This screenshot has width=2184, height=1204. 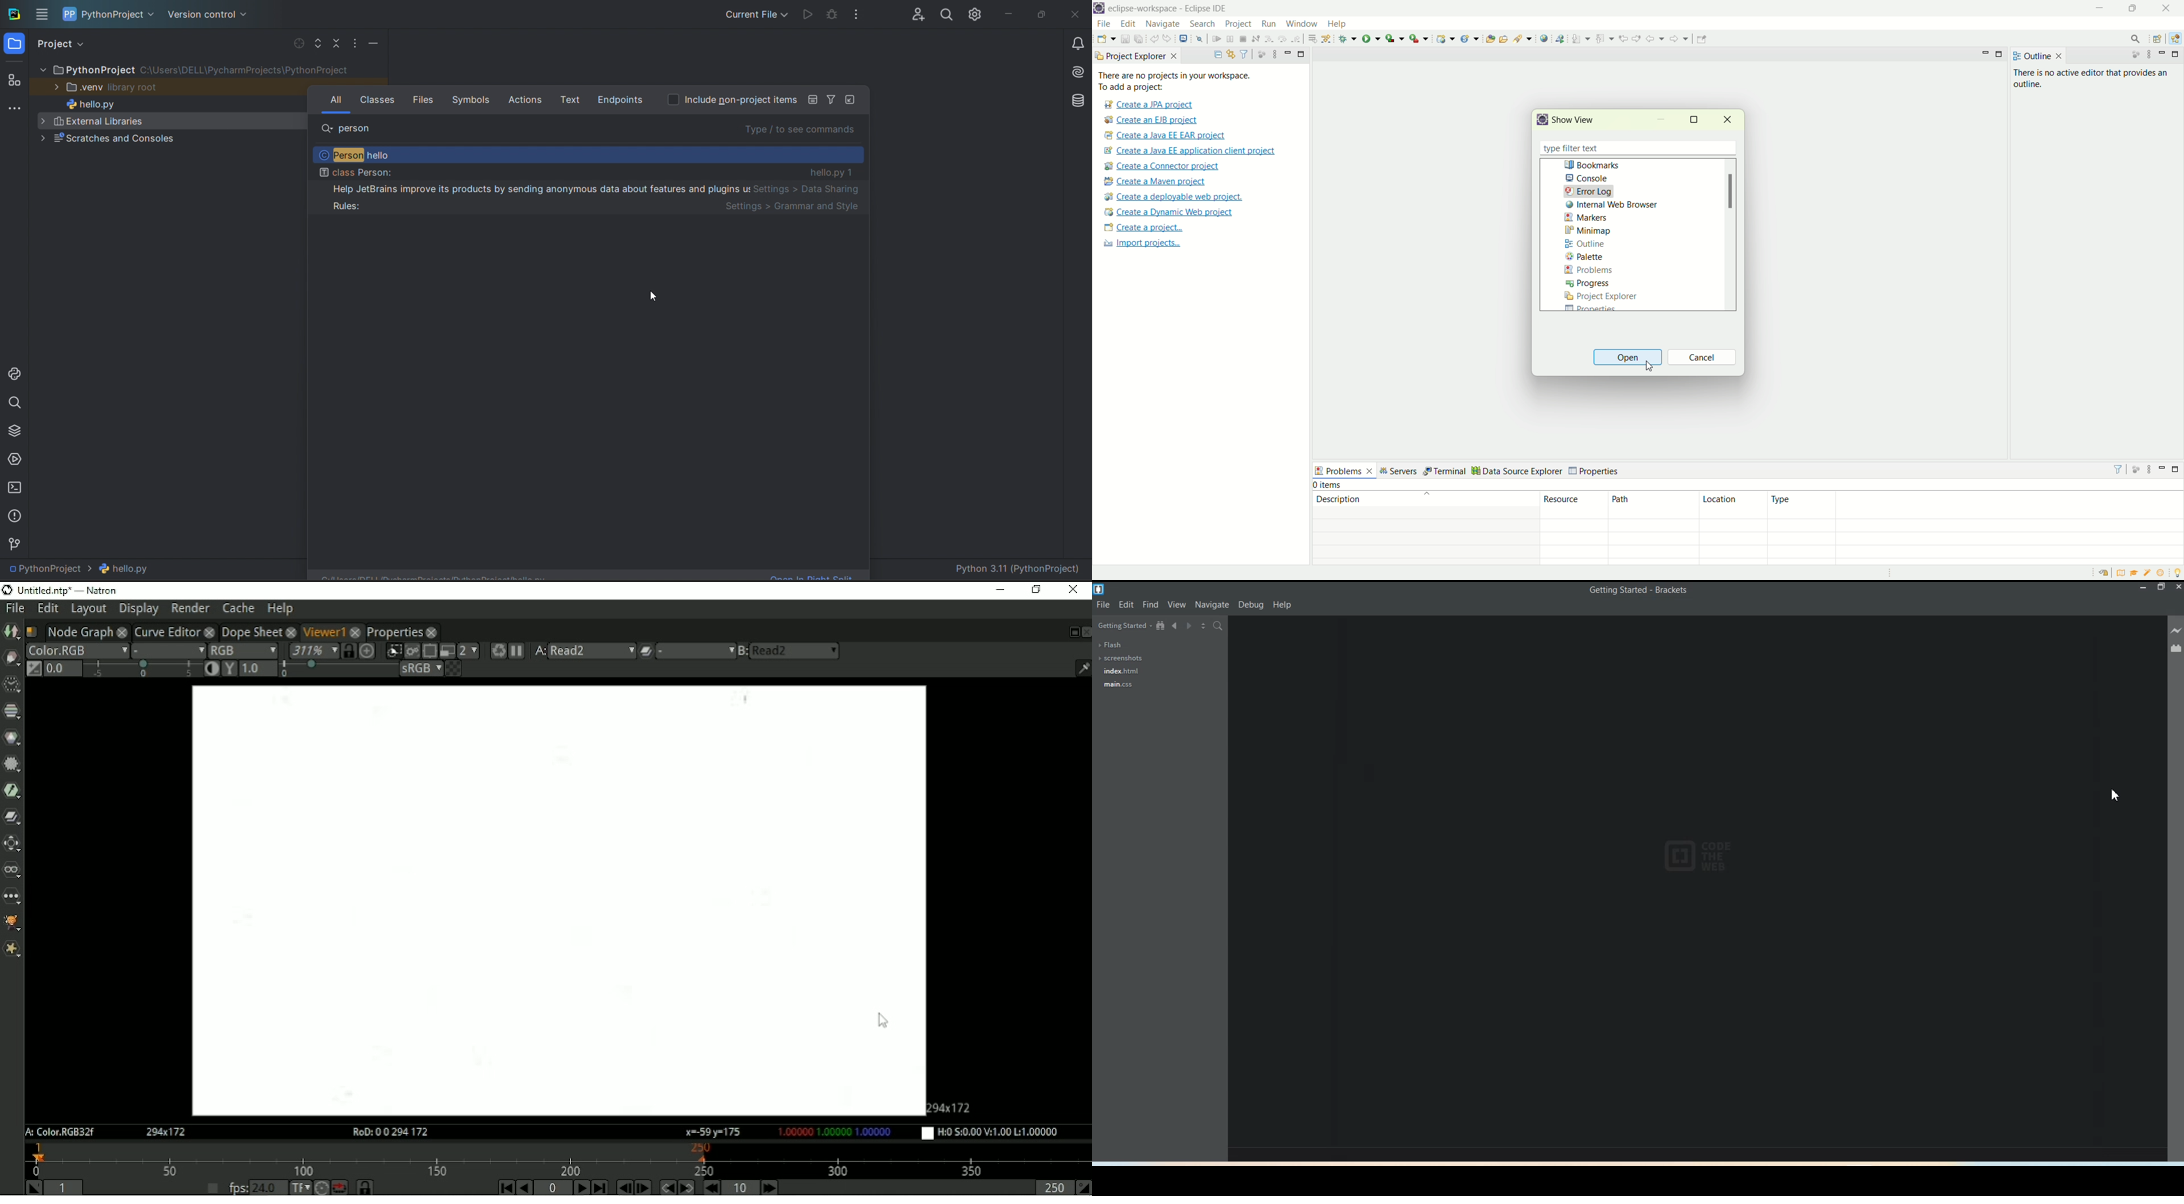 What do you see at coordinates (1167, 136) in the screenshot?
I see `create a Java EE EAR project` at bounding box center [1167, 136].